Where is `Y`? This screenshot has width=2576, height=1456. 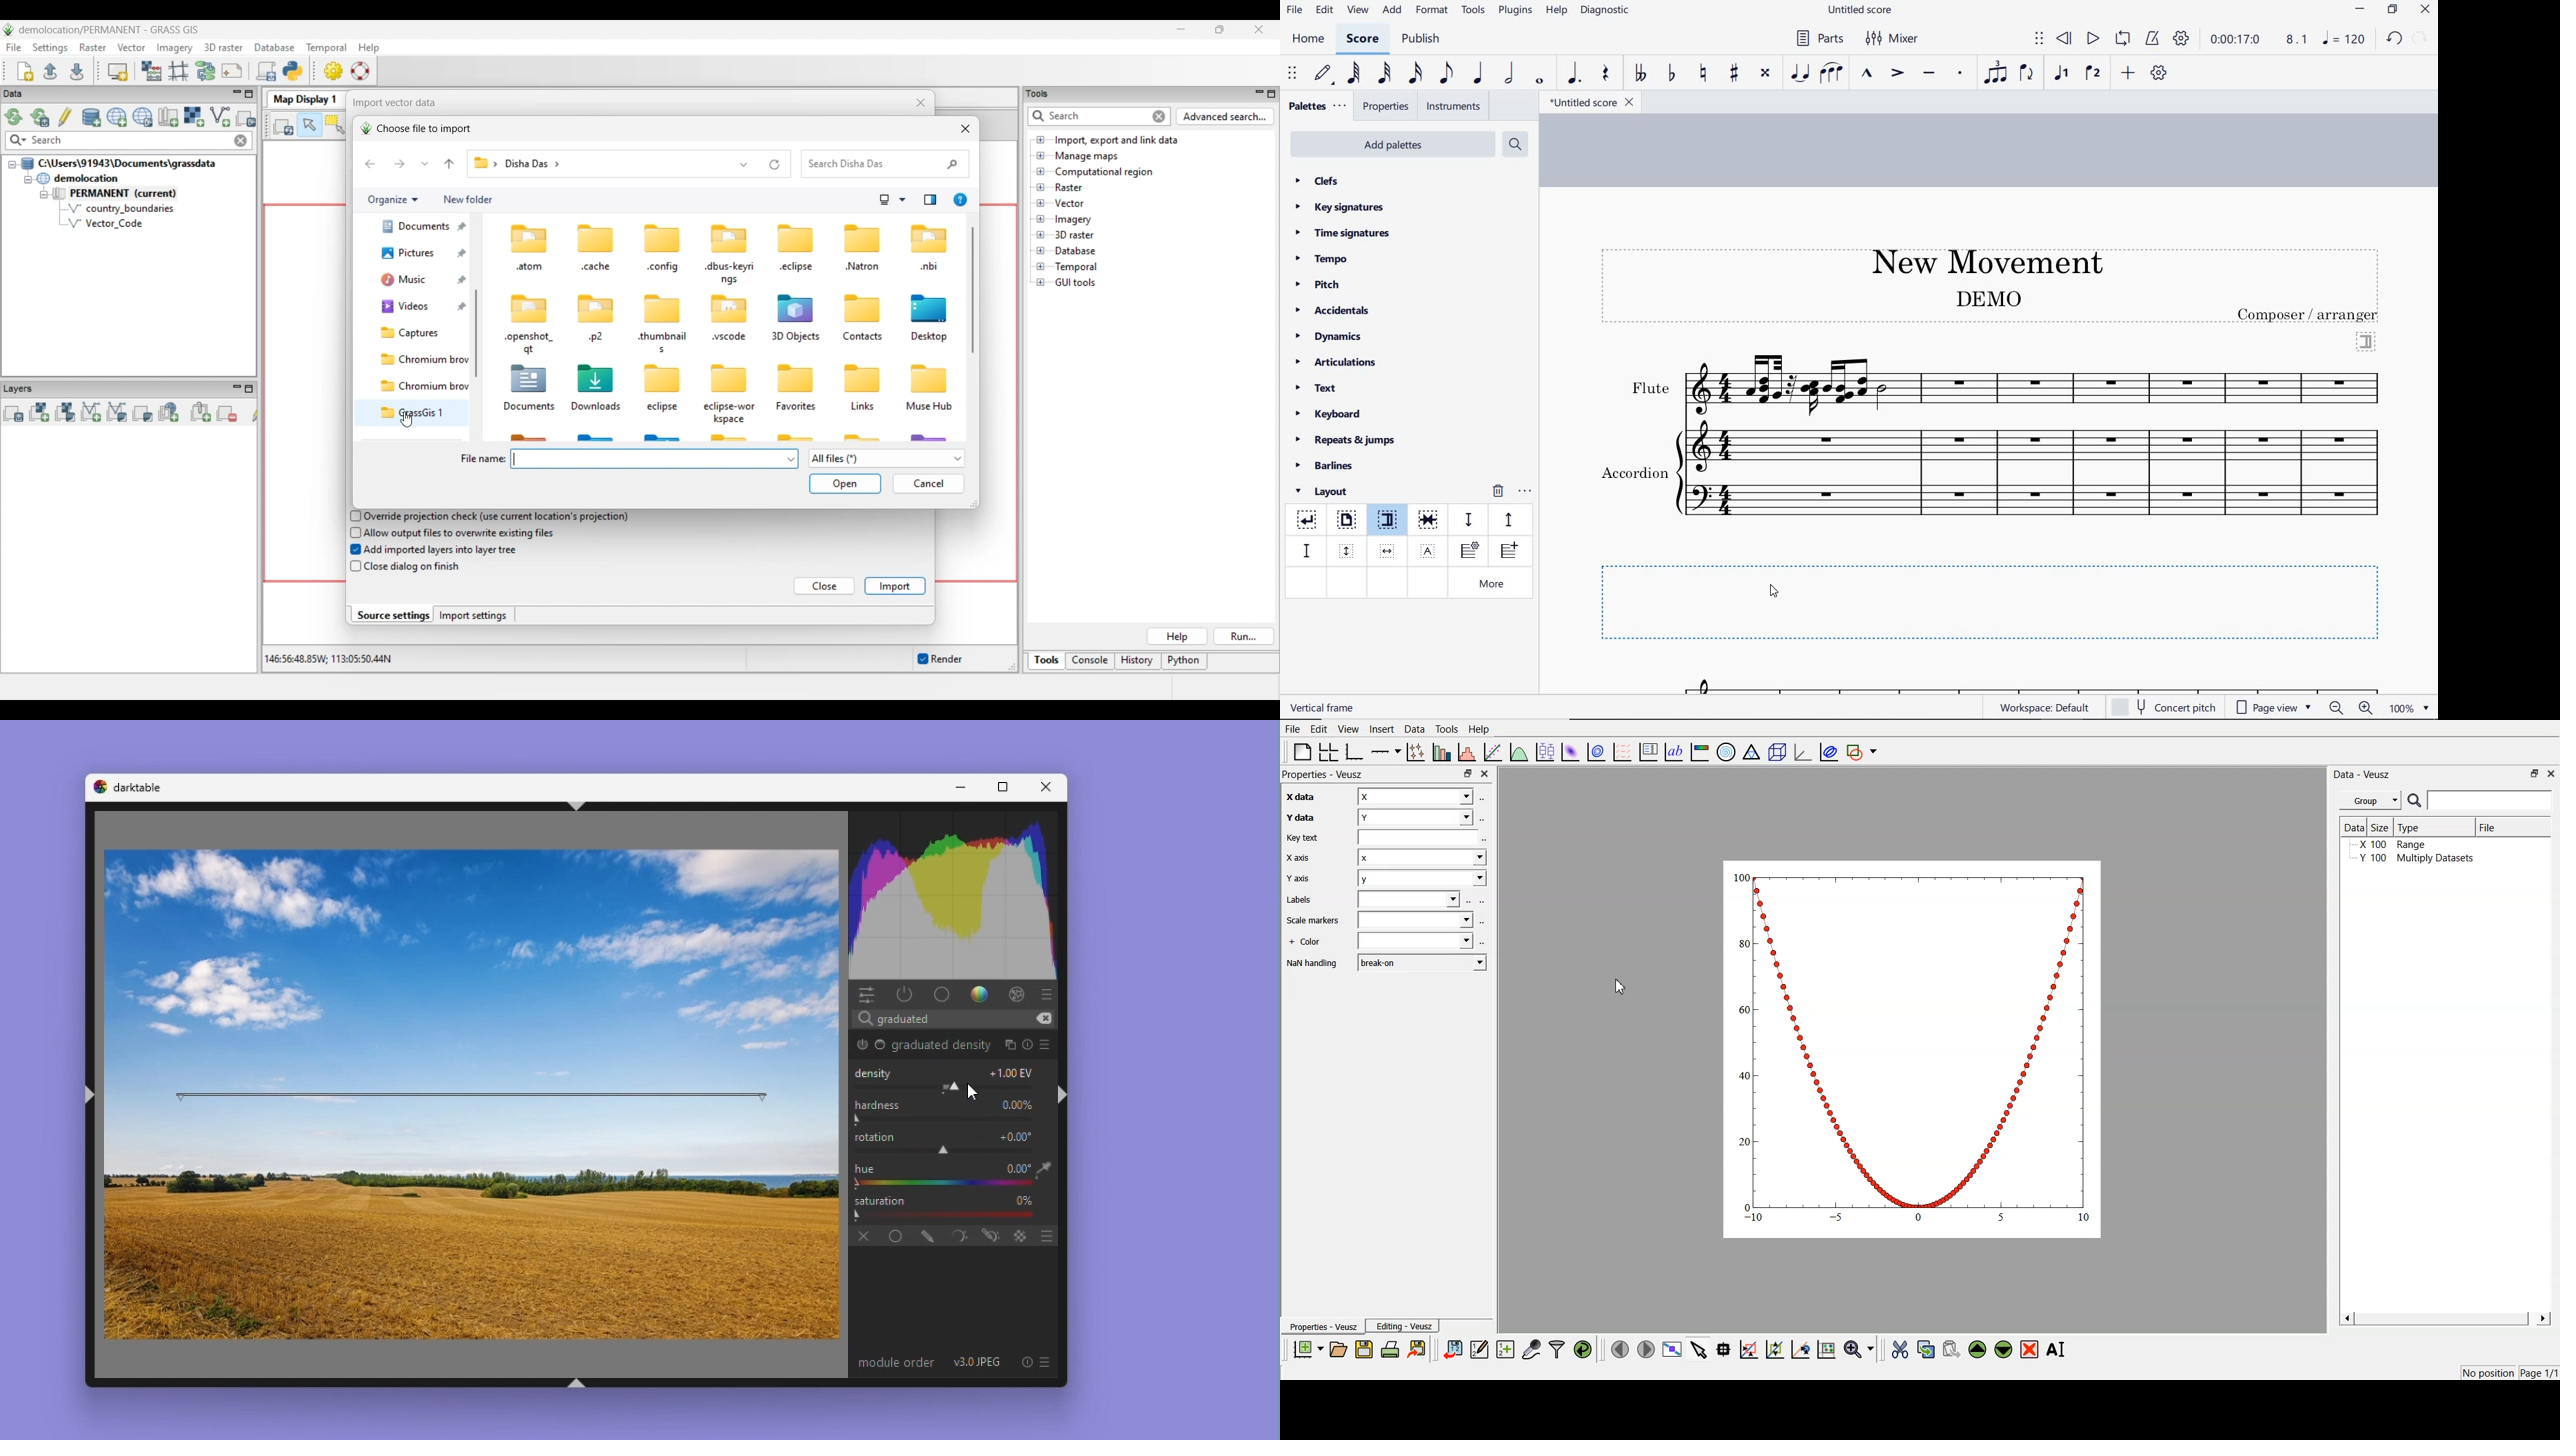
Y is located at coordinates (1422, 879).